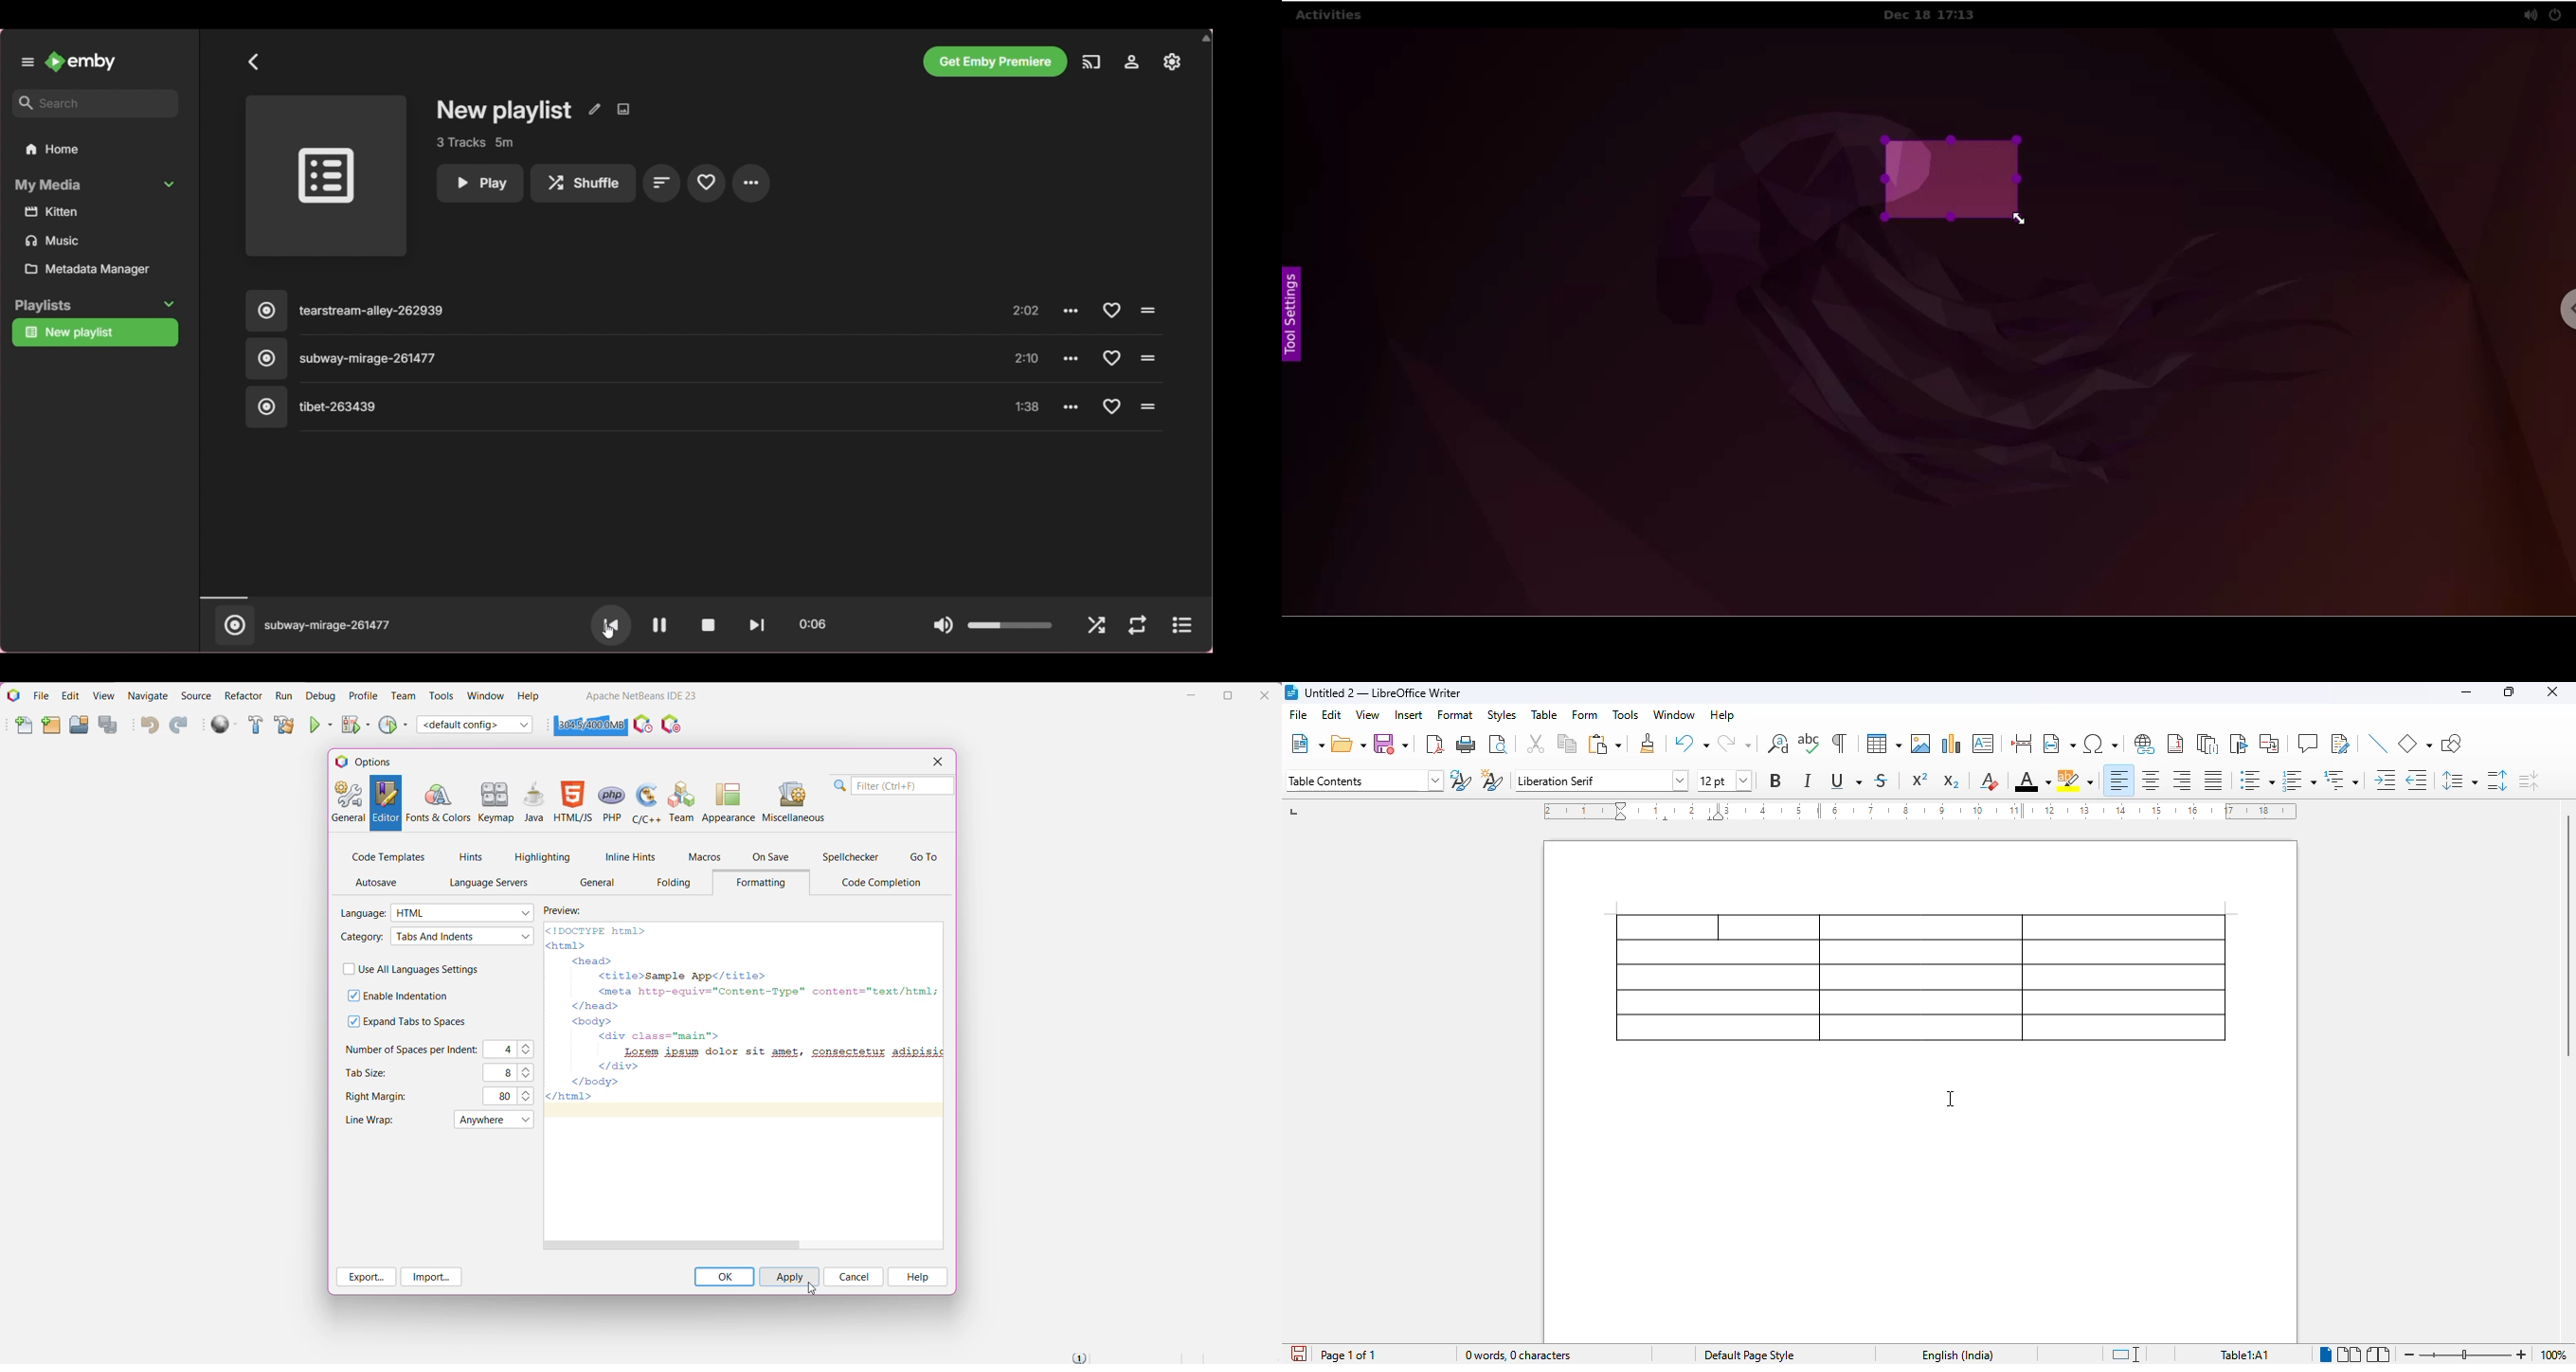  What do you see at coordinates (2459, 781) in the screenshot?
I see `set line spacing` at bounding box center [2459, 781].